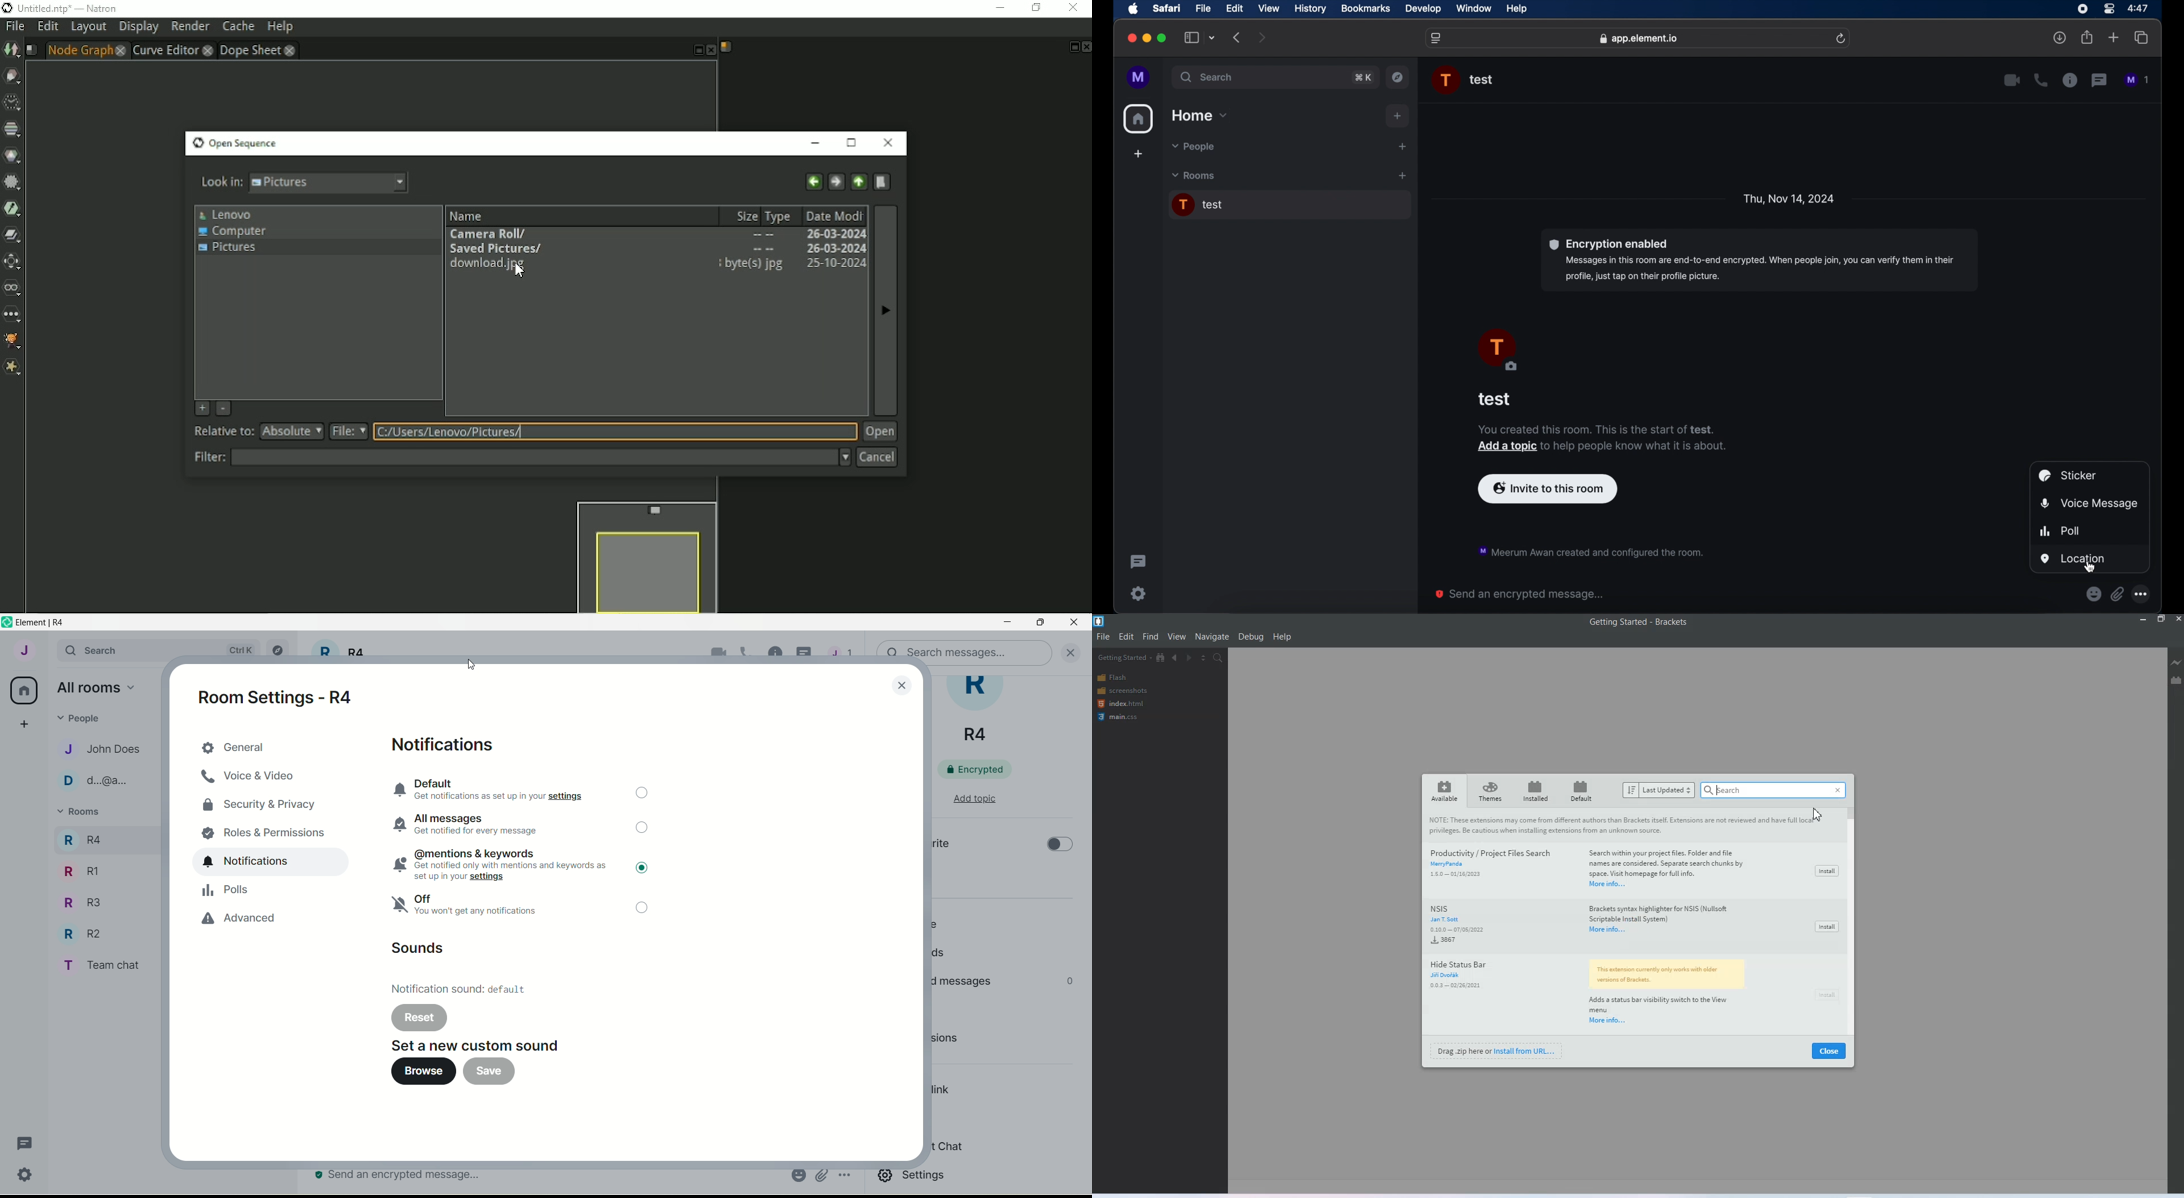  Describe the element at coordinates (2109, 8) in the screenshot. I see `control center` at that location.